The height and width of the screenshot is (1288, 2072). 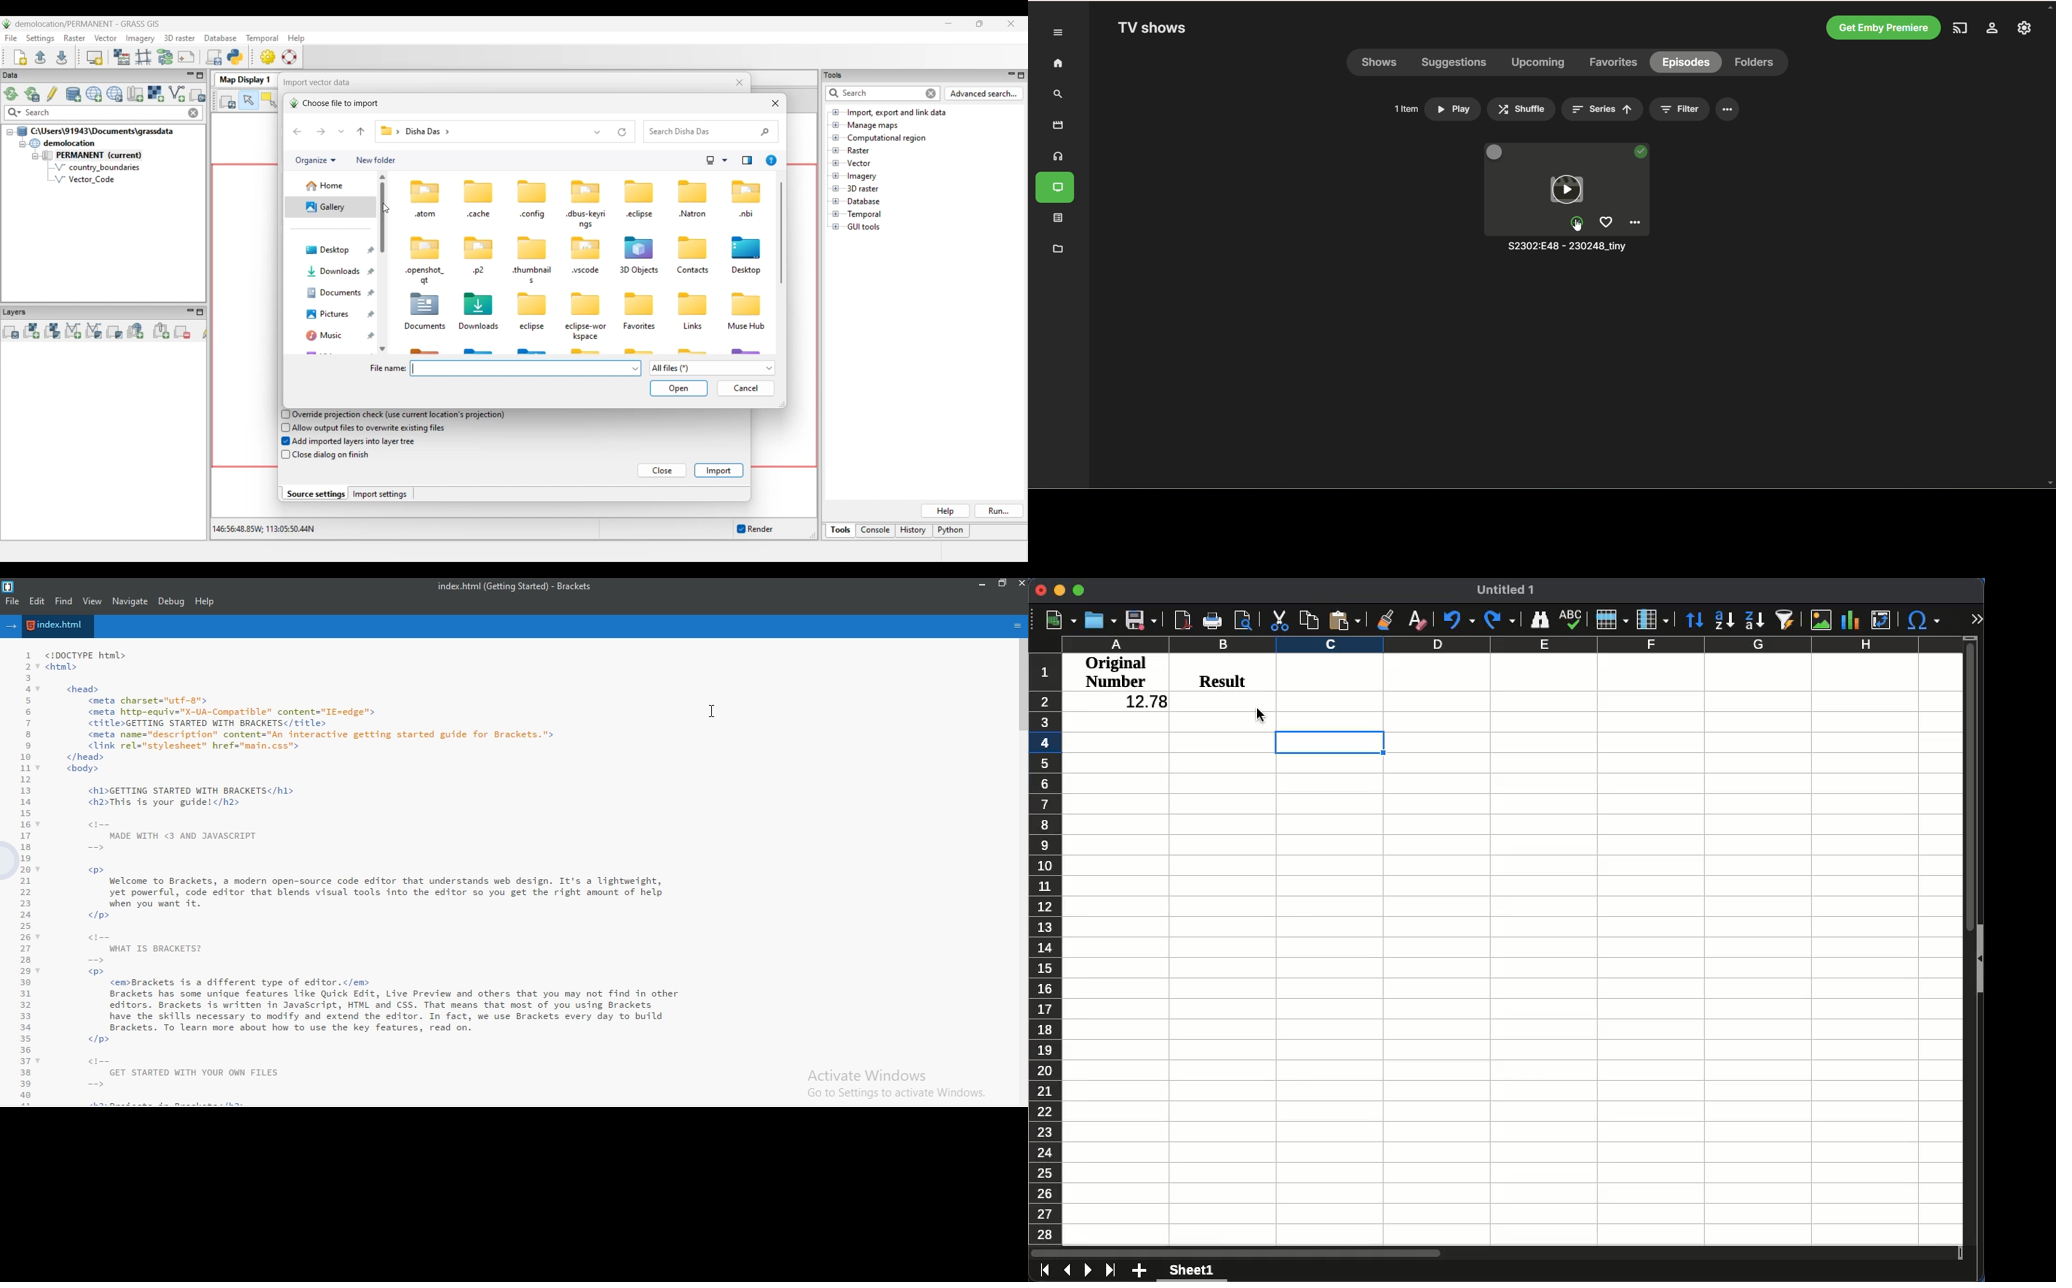 I want to click on result, so click(x=1223, y=678).